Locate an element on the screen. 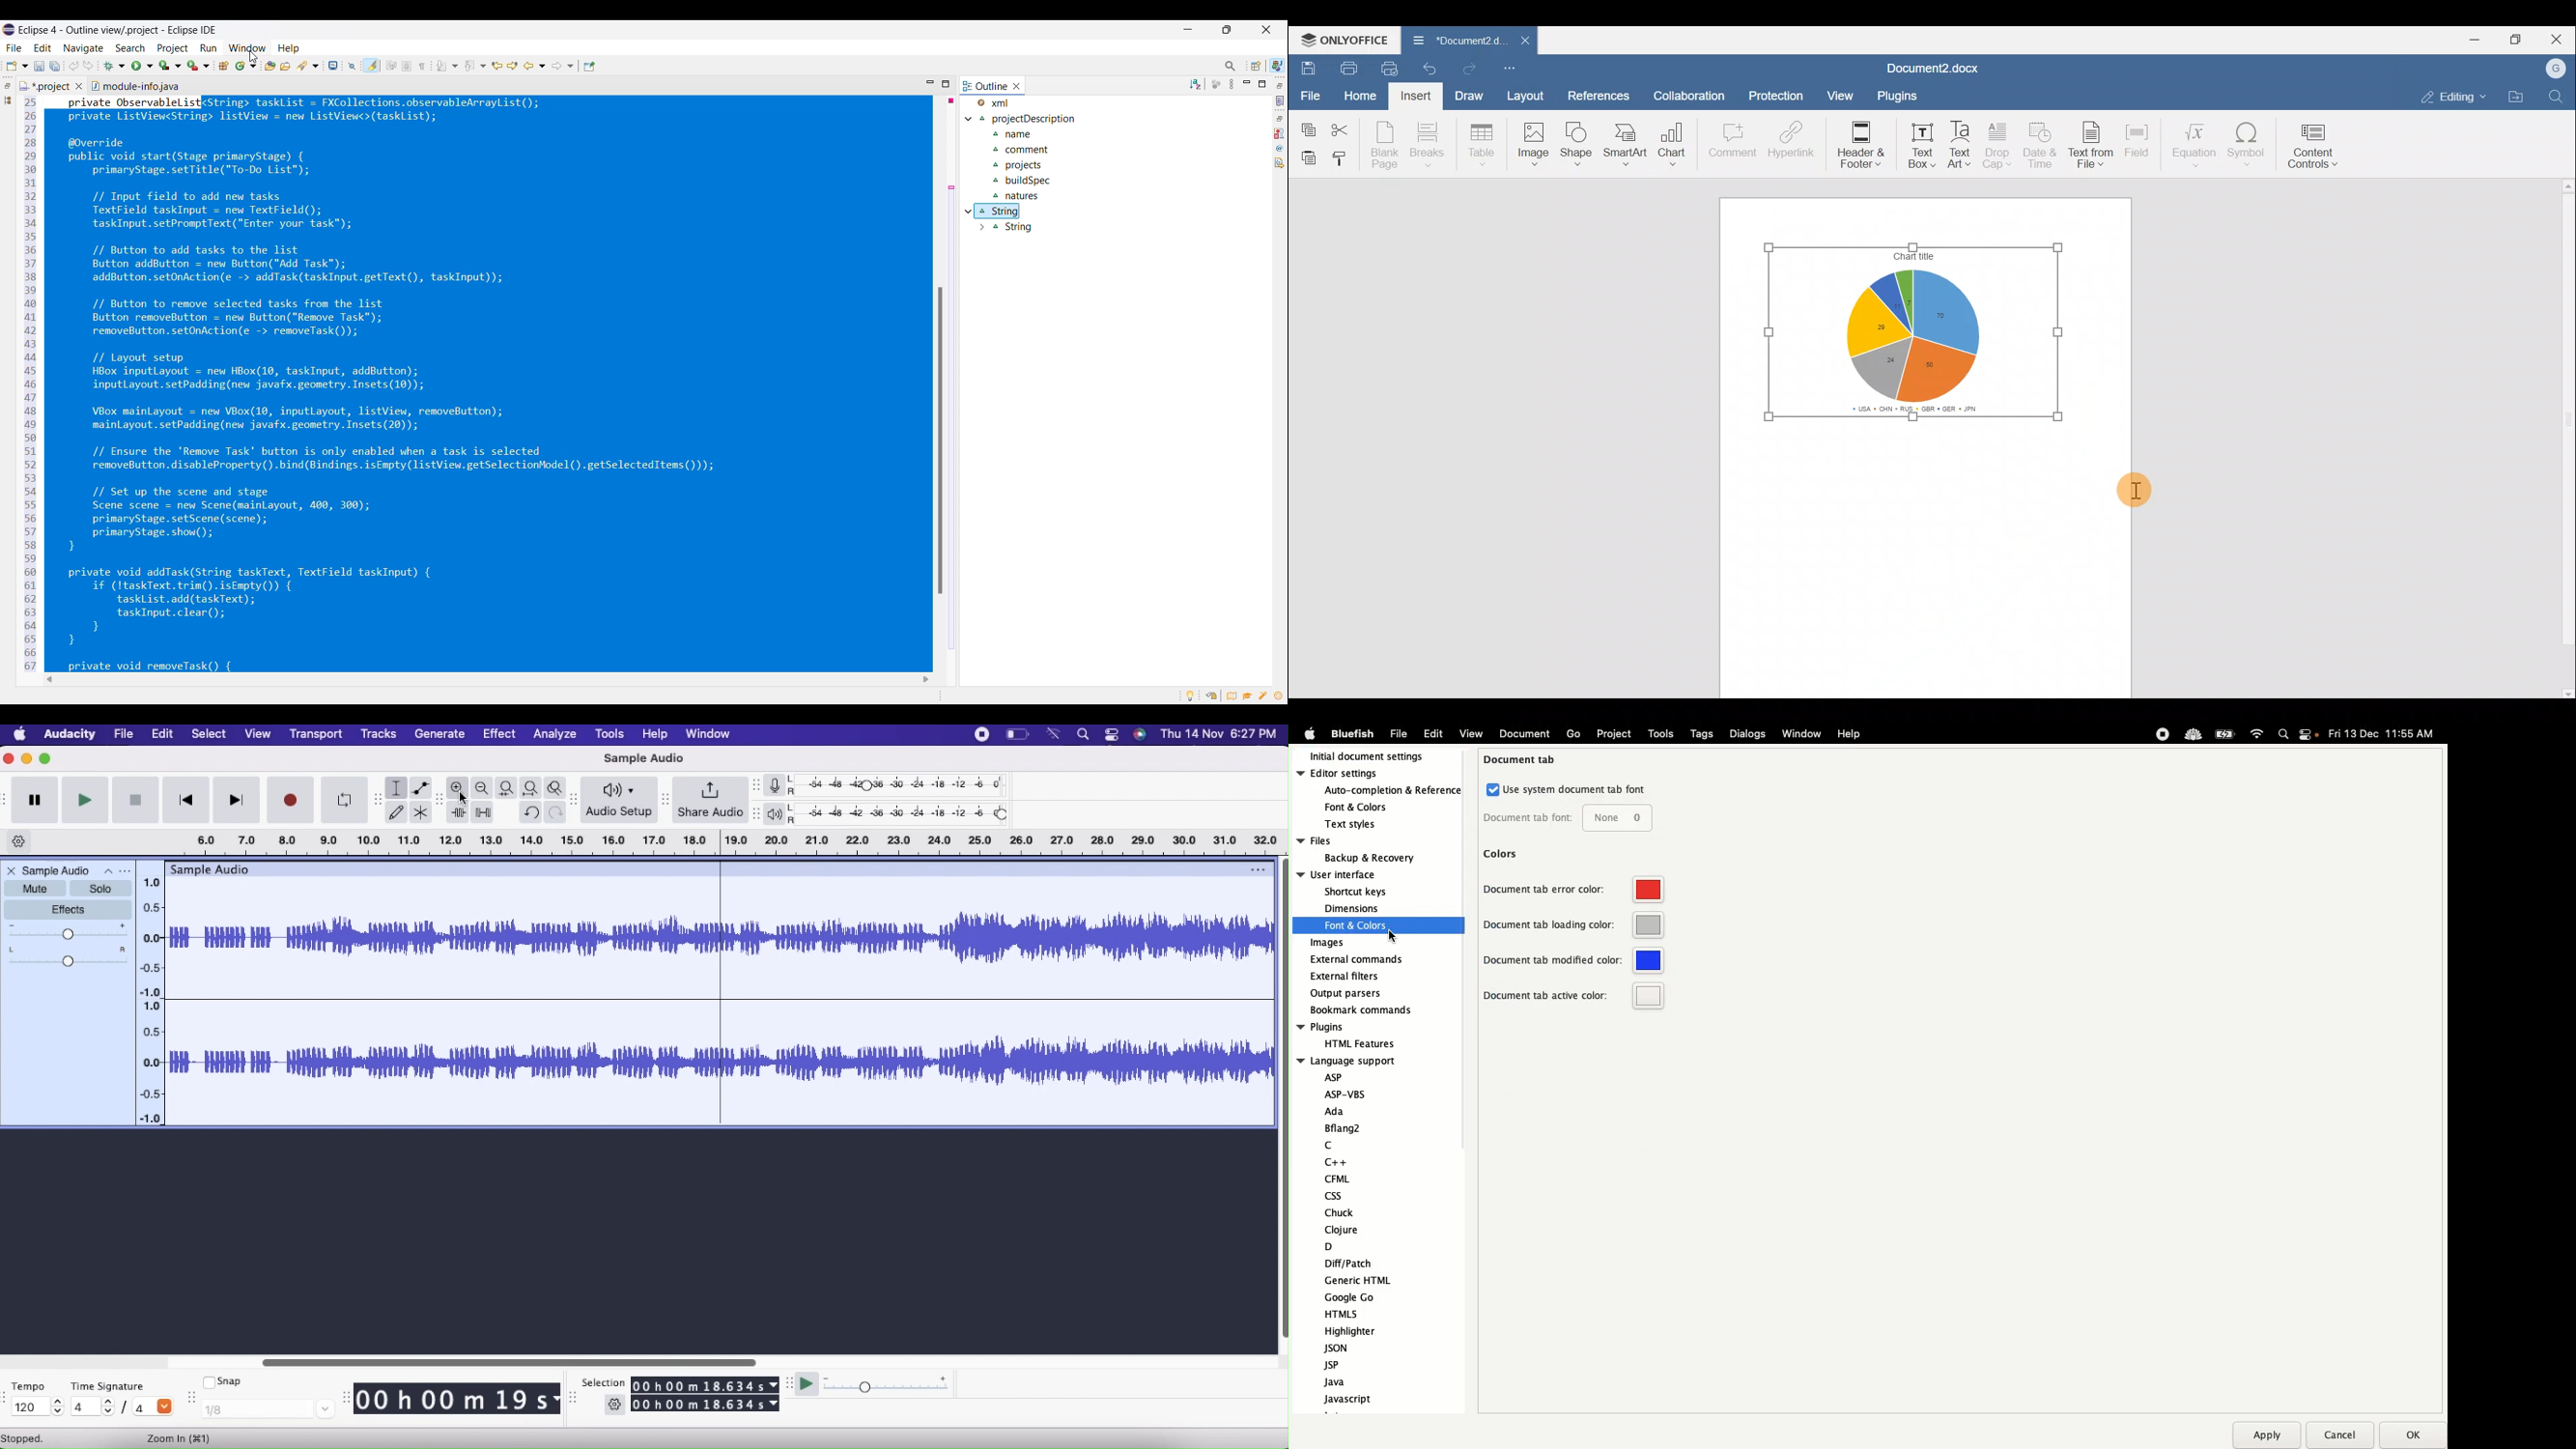 The width and height of the screenshot is (2576, 1456). Help is located at coordinates (1849, 733).